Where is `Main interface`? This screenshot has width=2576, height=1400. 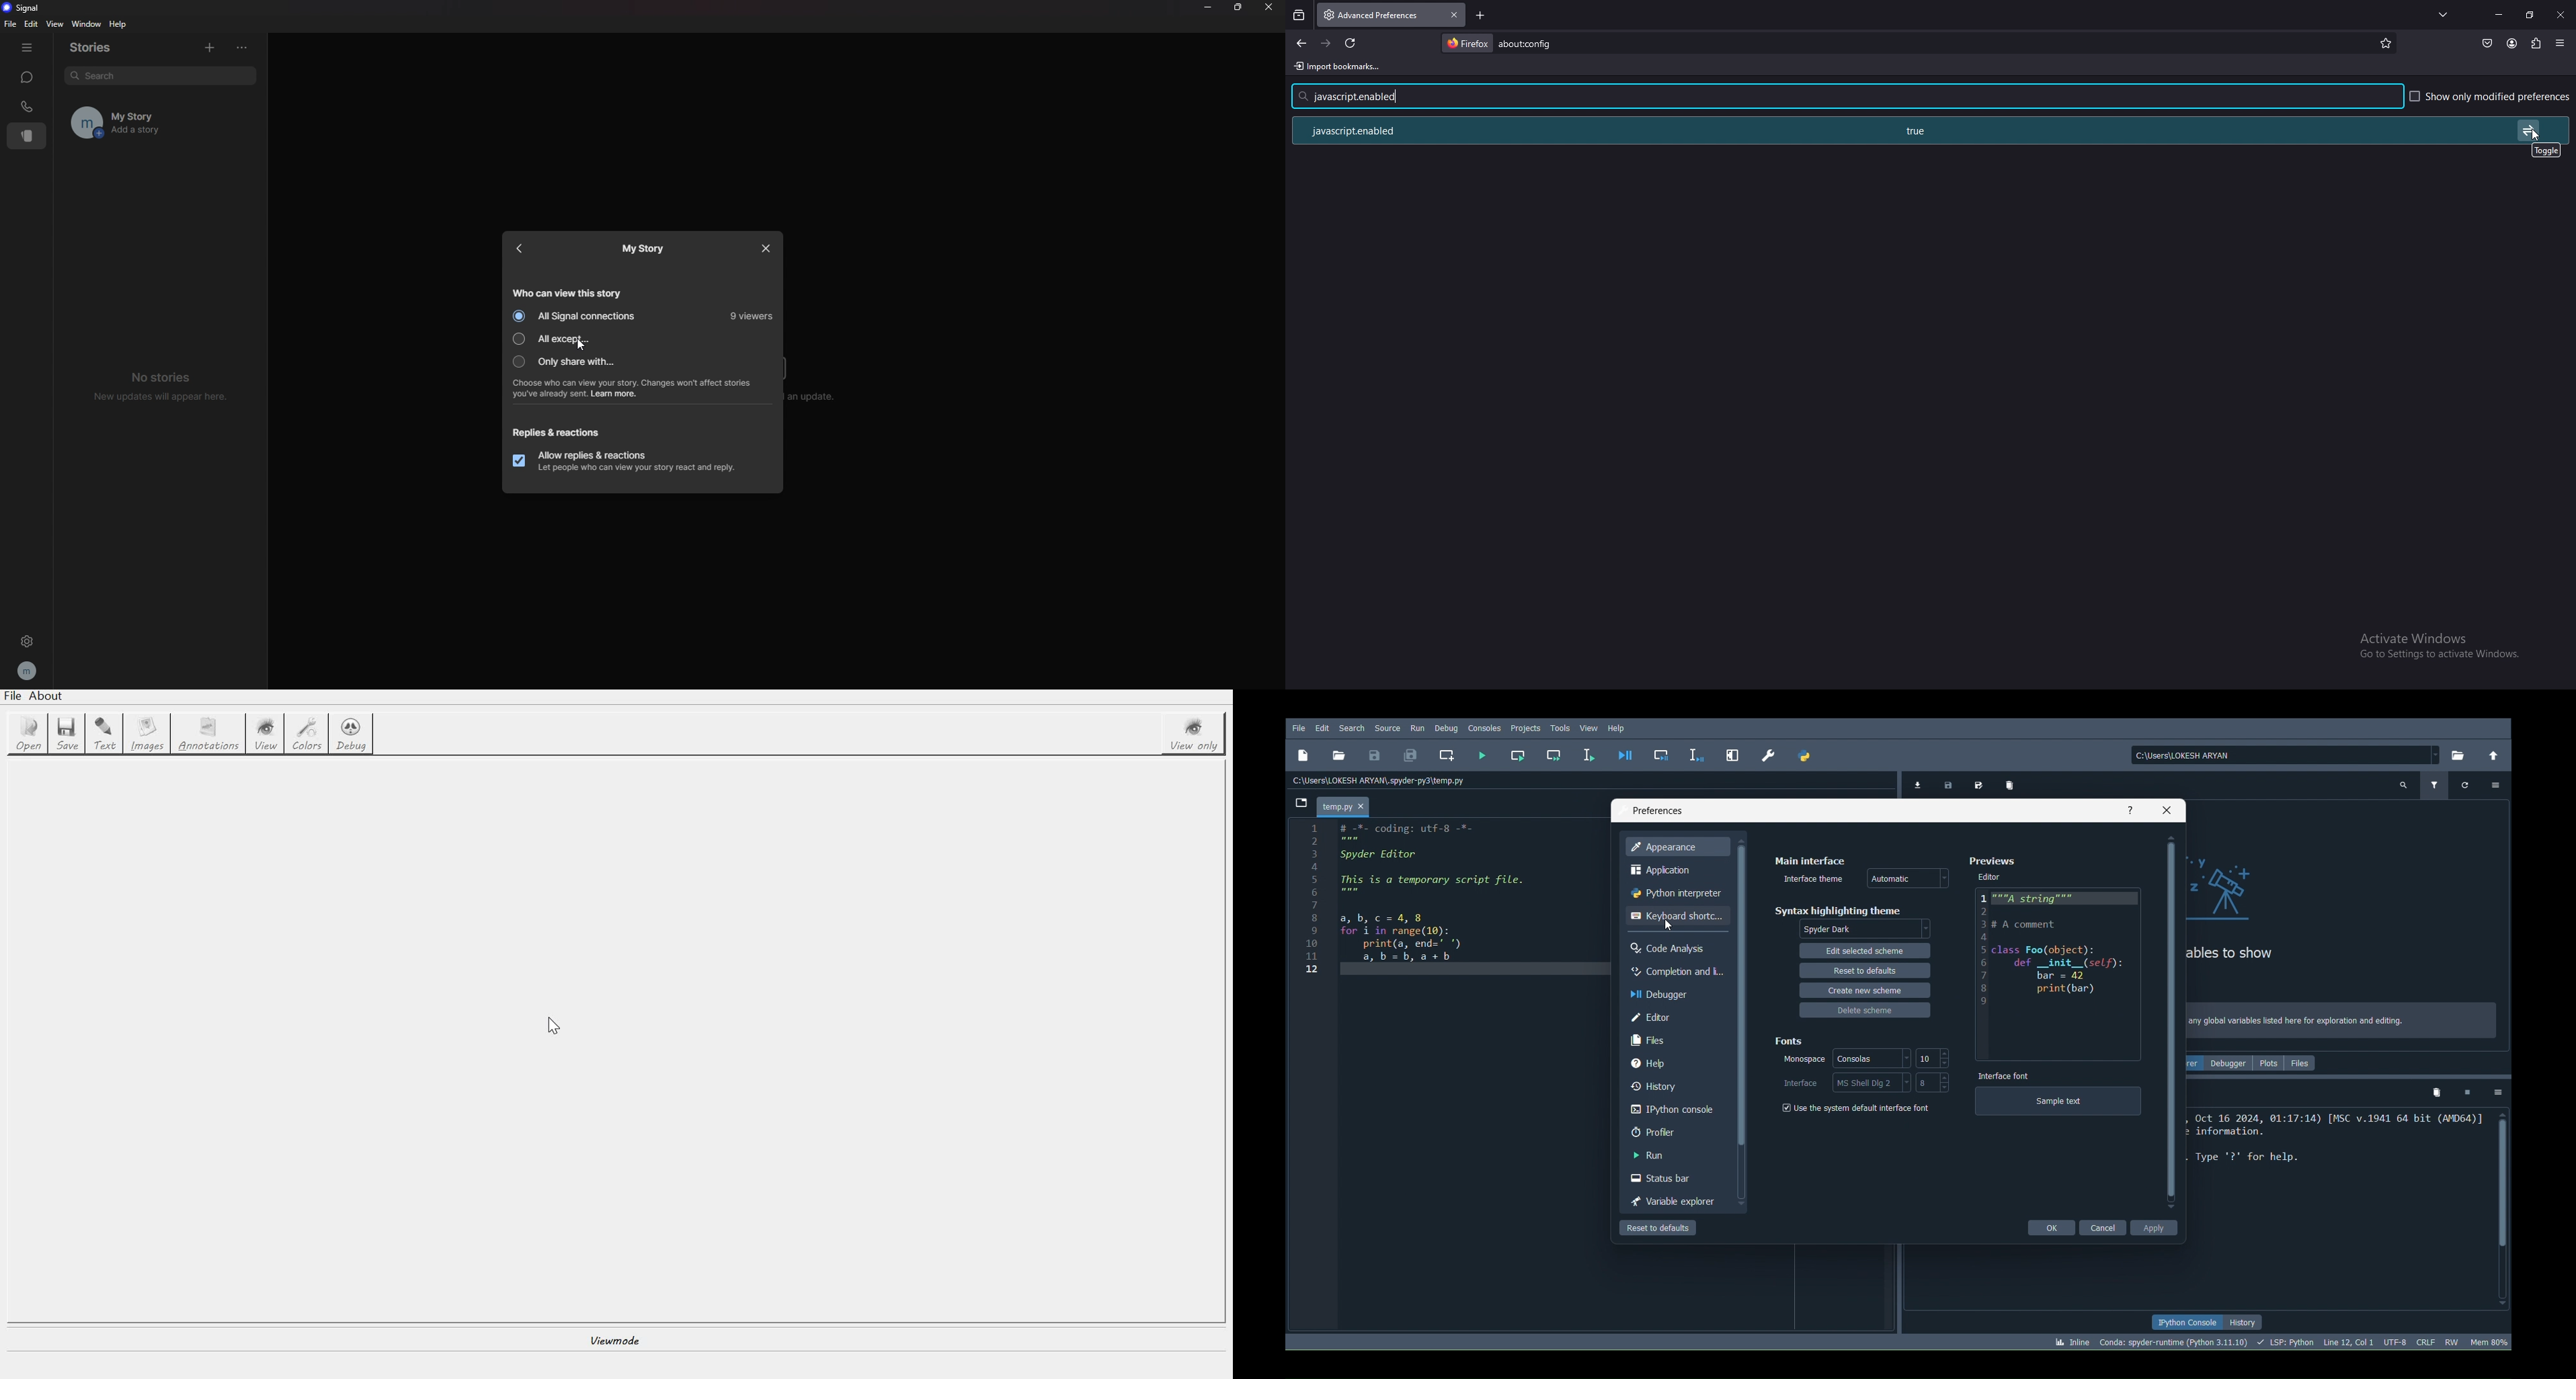
Main interface is located at coordinates (1810, 860).